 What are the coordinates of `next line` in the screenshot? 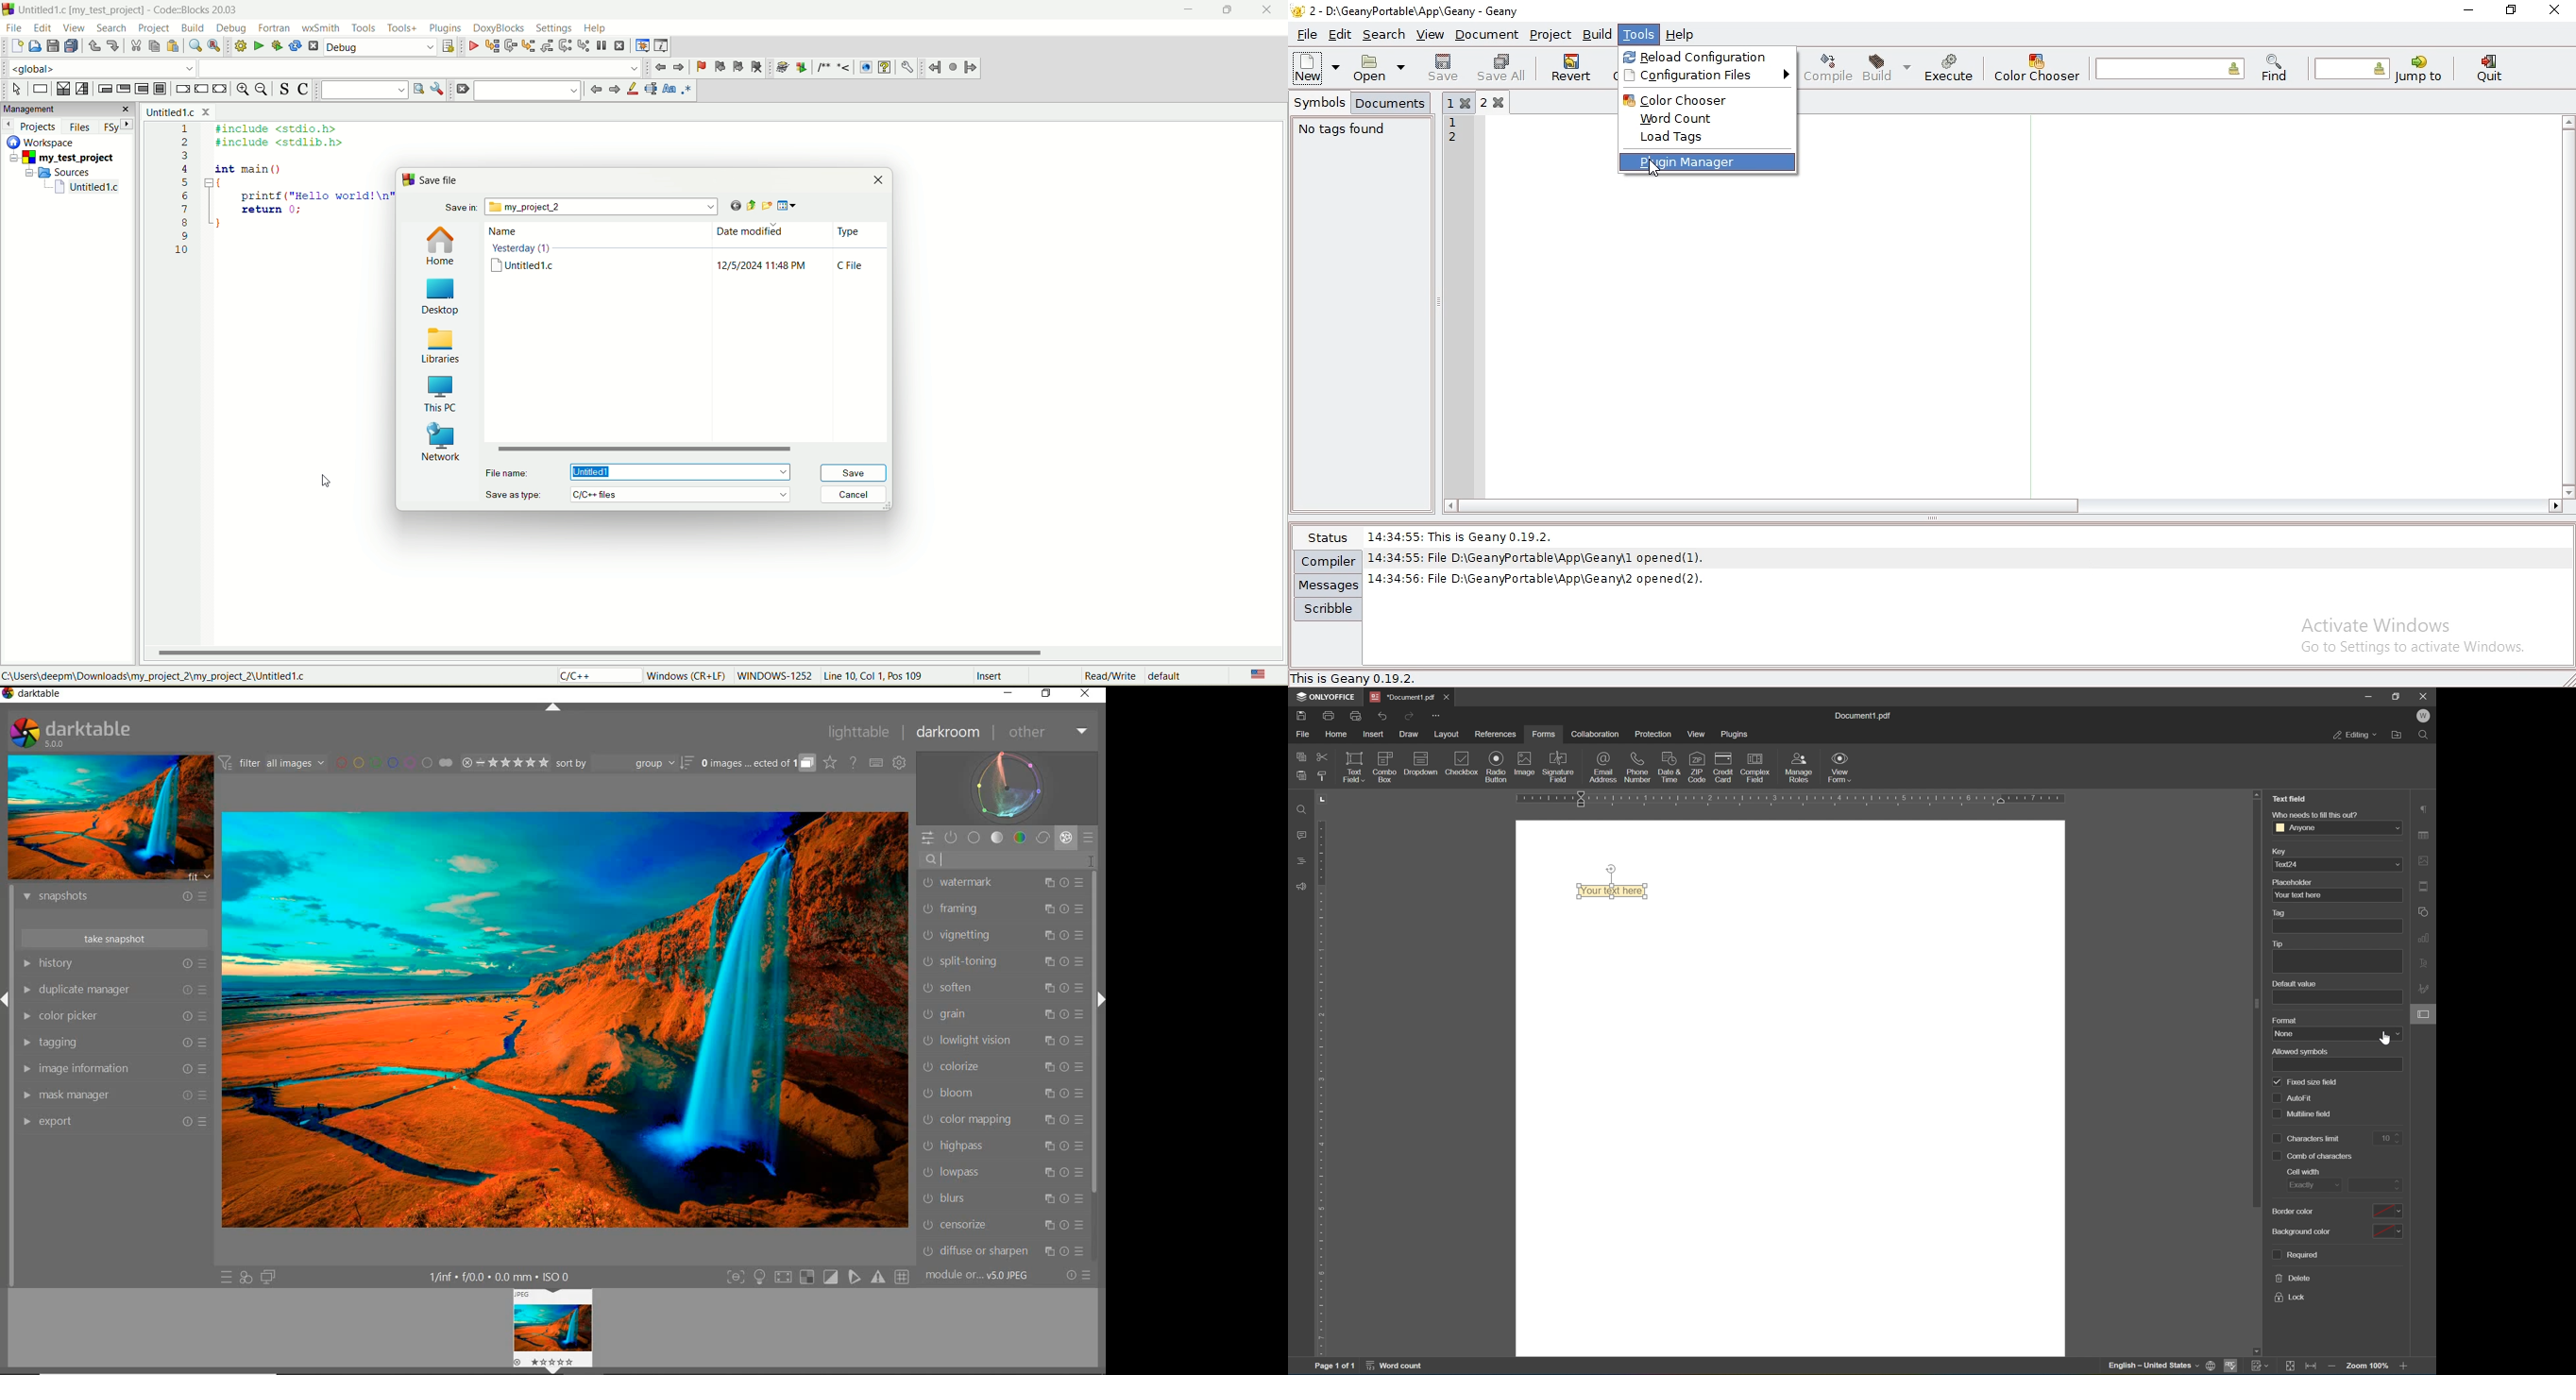 It's located at (509, 46).